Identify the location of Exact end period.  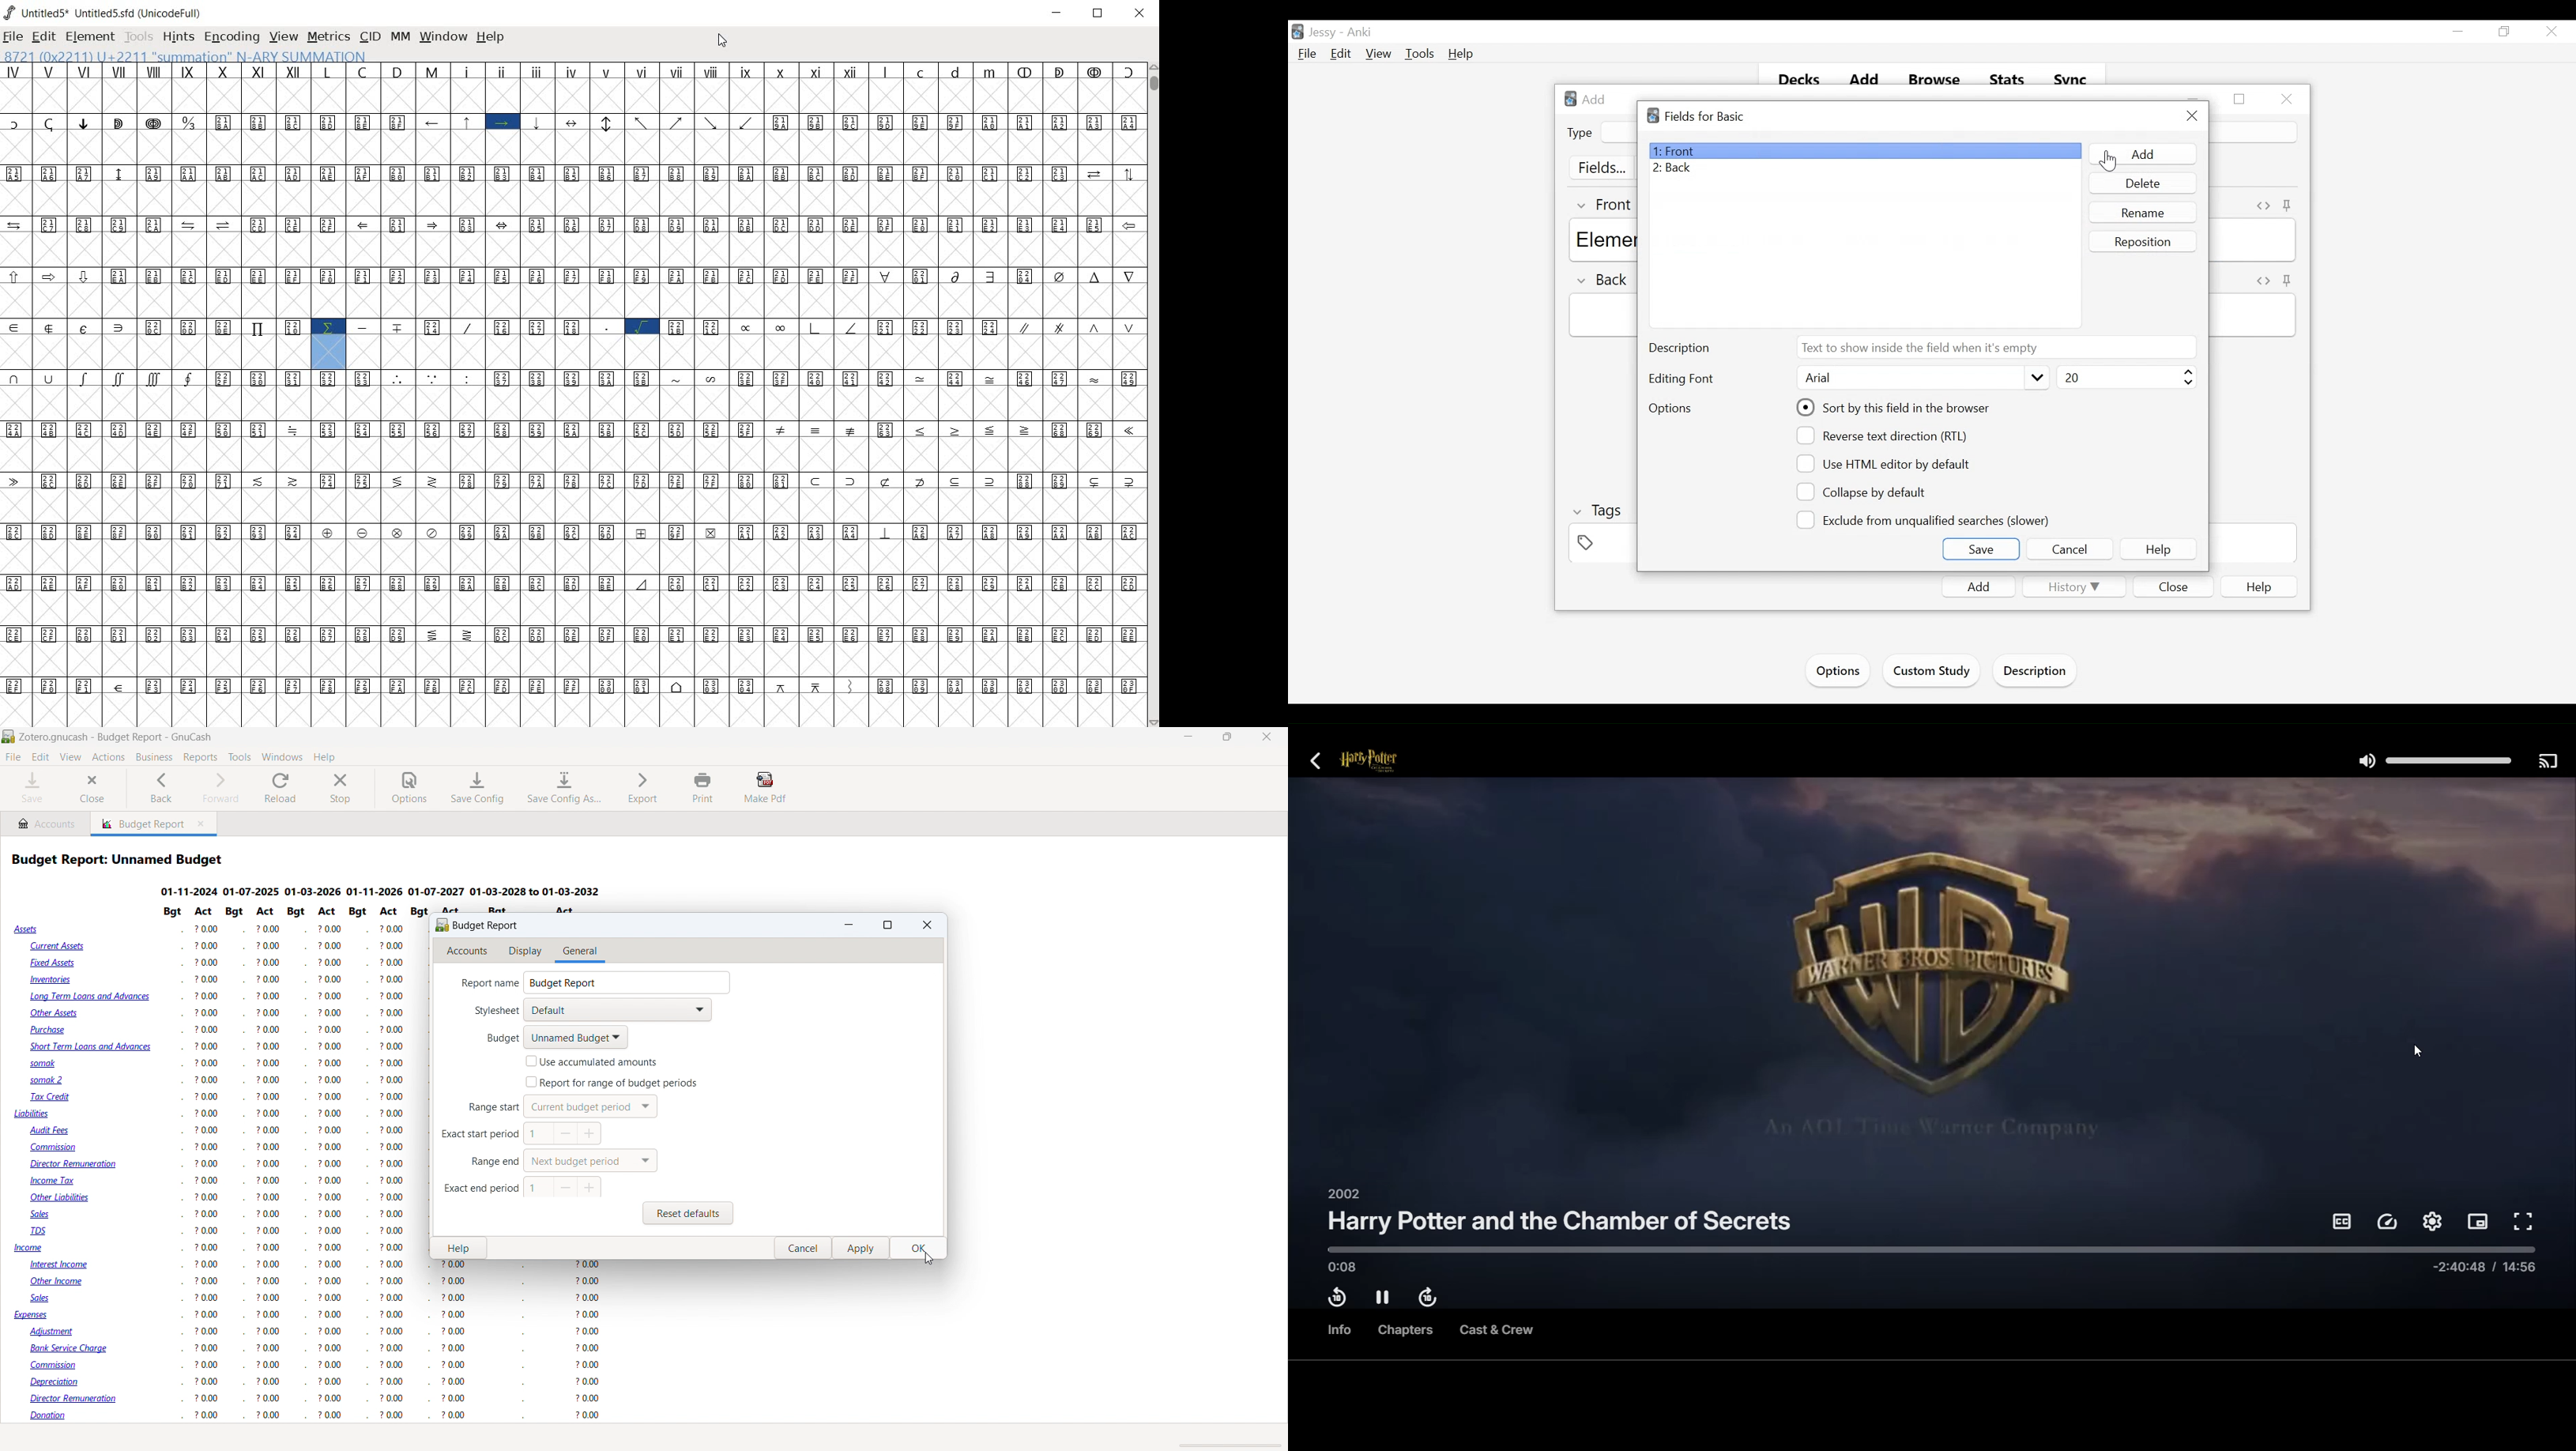
(478, 1189).